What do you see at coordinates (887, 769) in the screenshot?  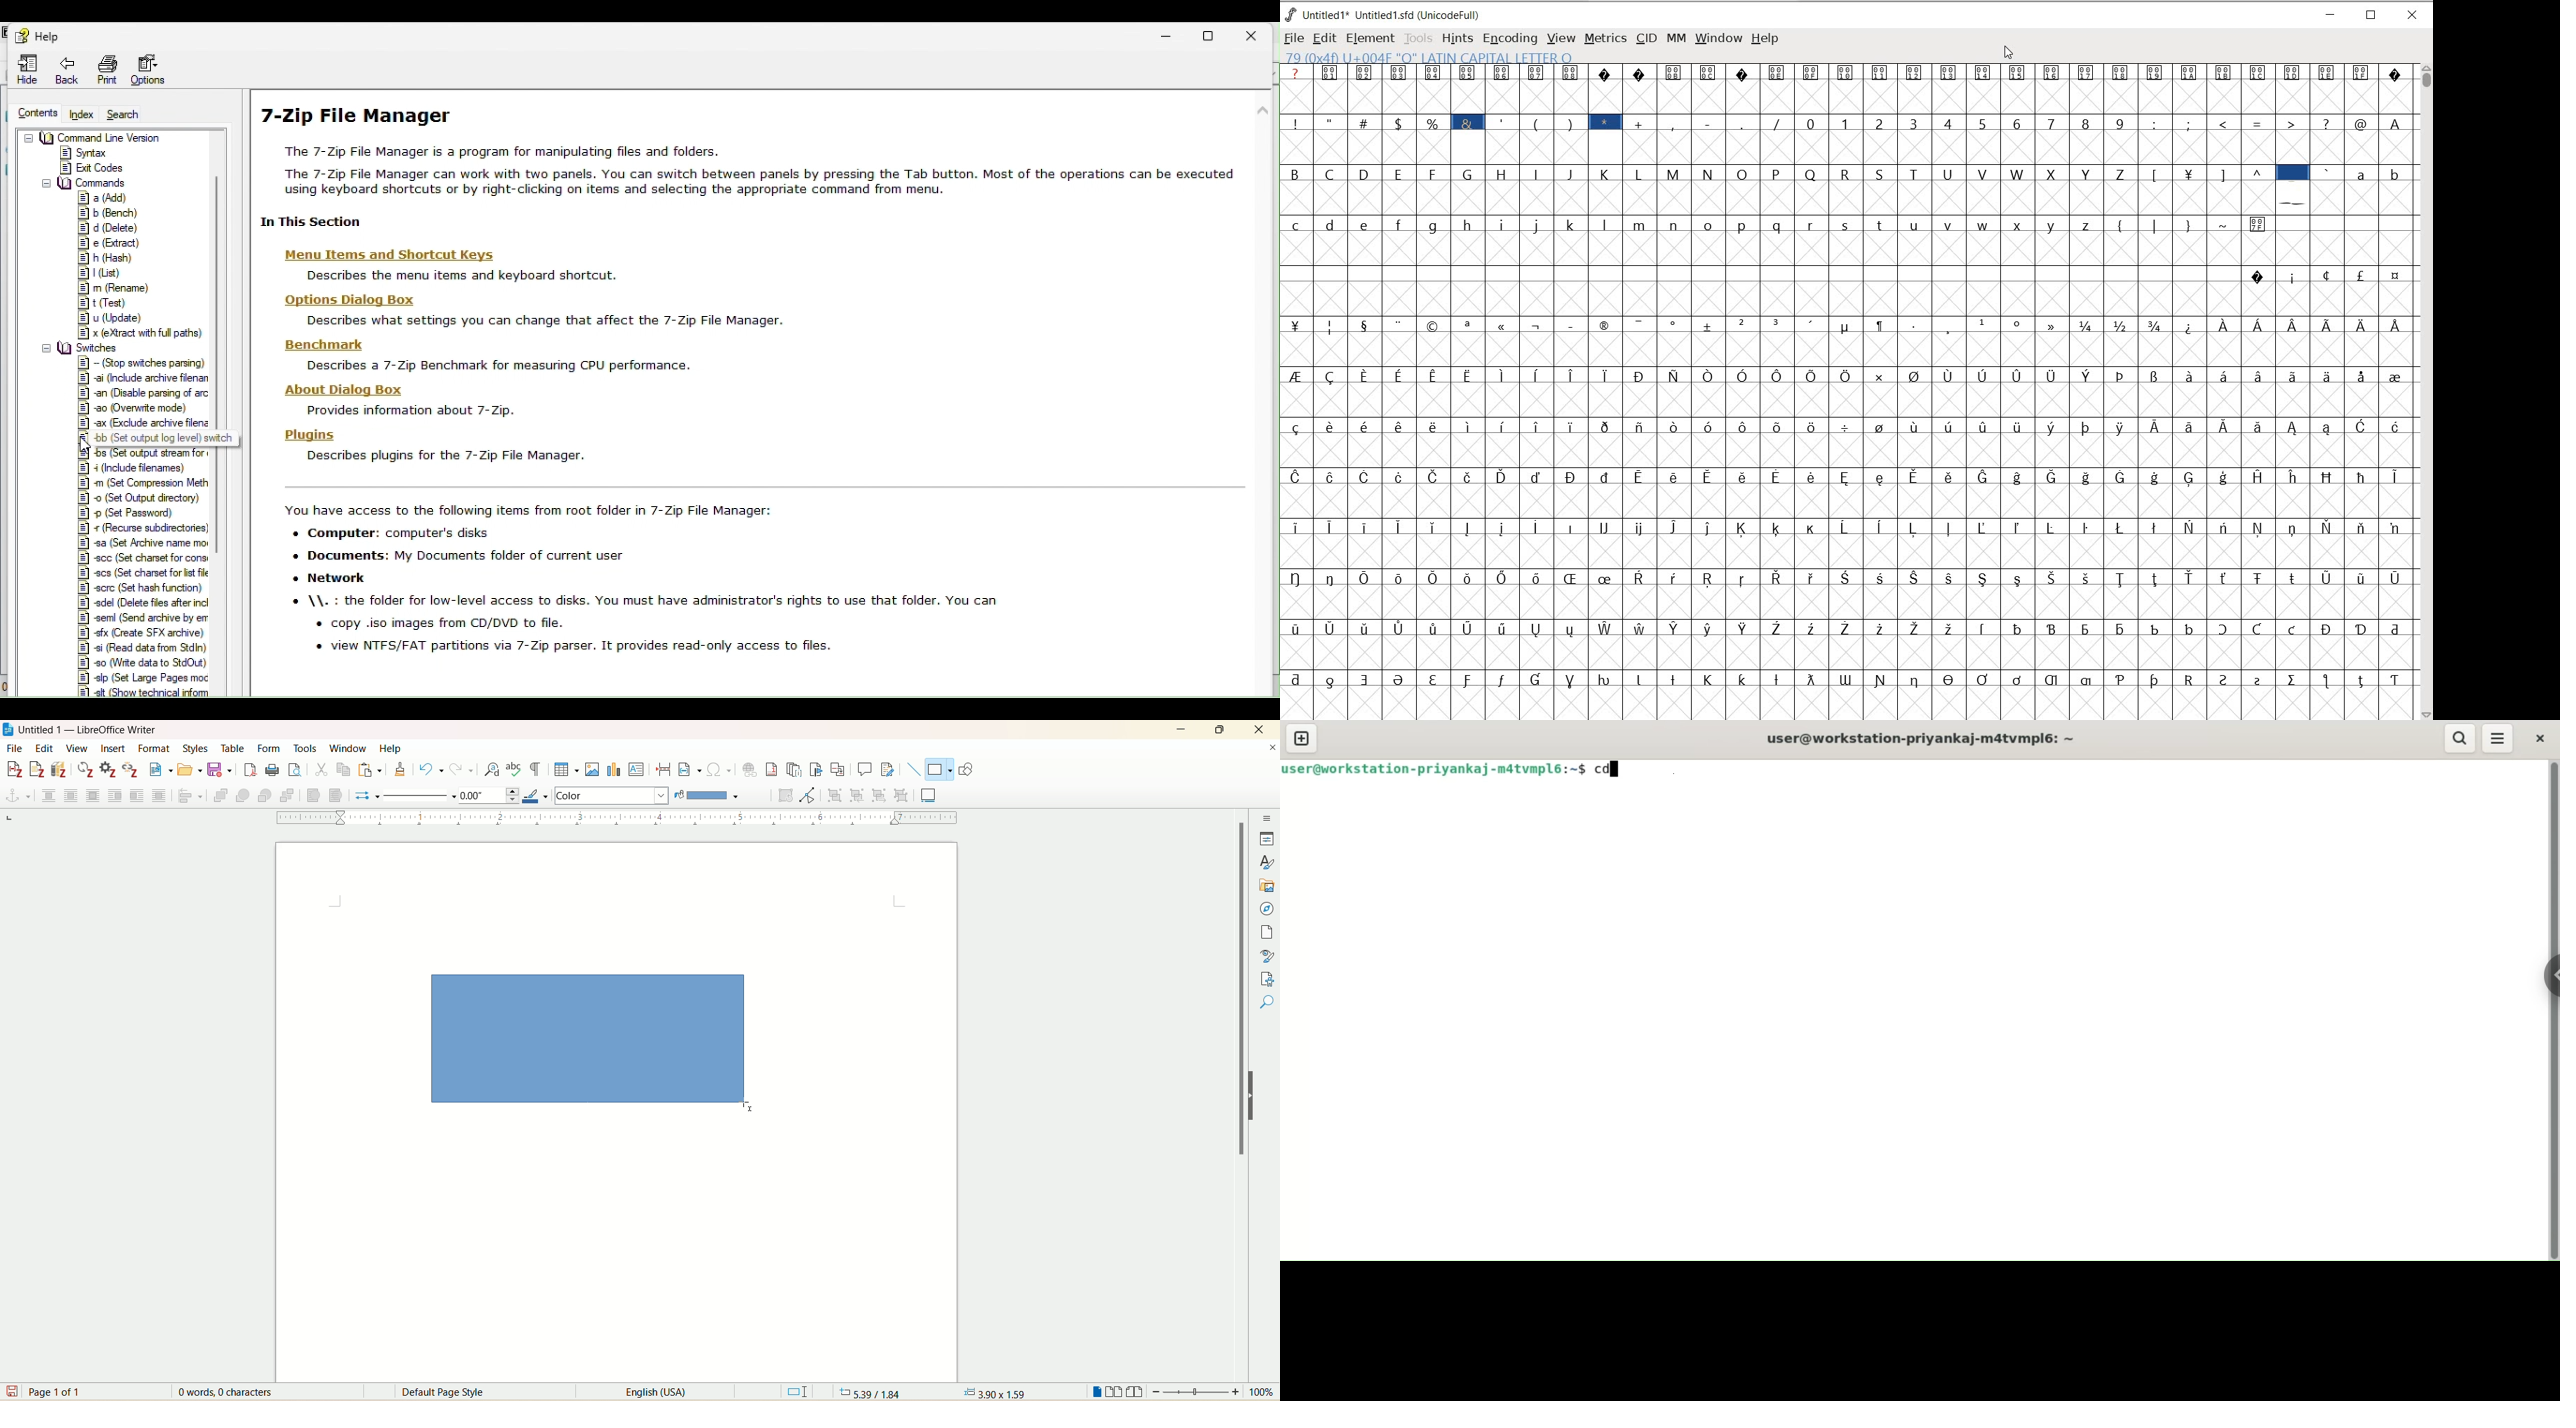 I see `track changes` at bounding box center [887, 769].